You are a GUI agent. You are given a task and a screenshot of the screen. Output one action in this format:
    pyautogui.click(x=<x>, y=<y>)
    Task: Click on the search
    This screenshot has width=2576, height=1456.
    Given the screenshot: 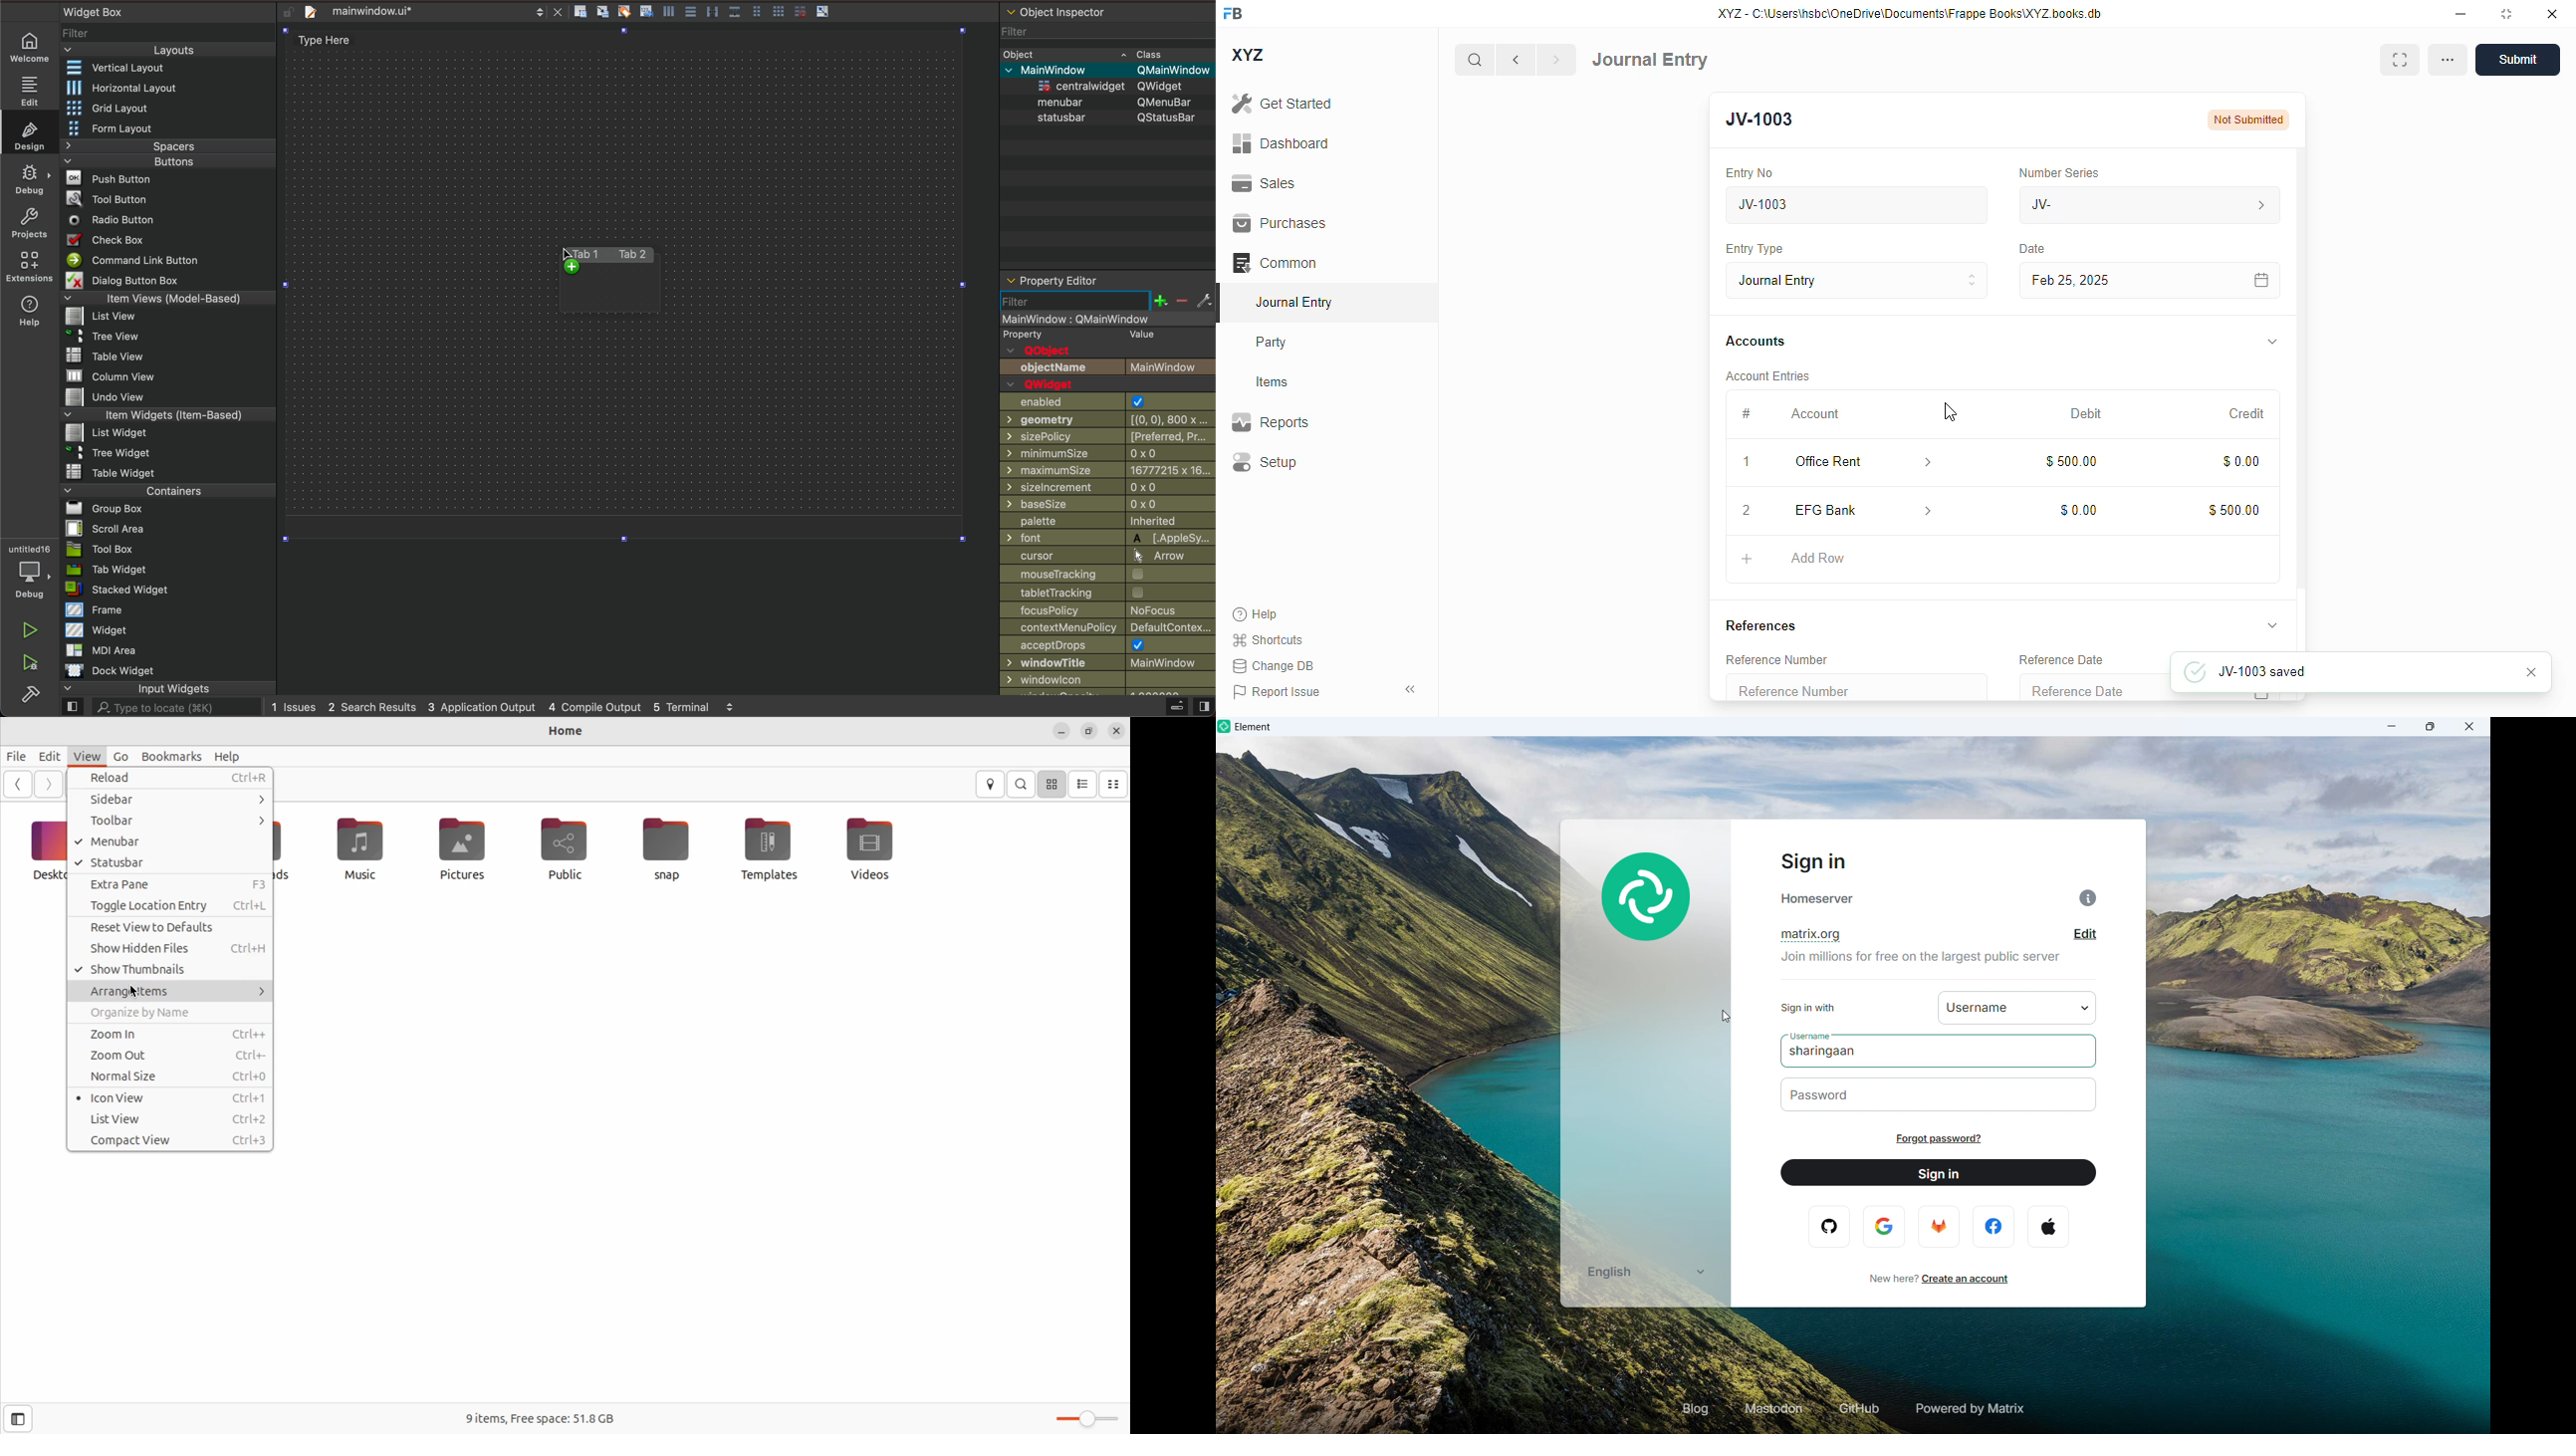 What is the action you would take?
    pyautogui.click(x=1474, y=60)
    